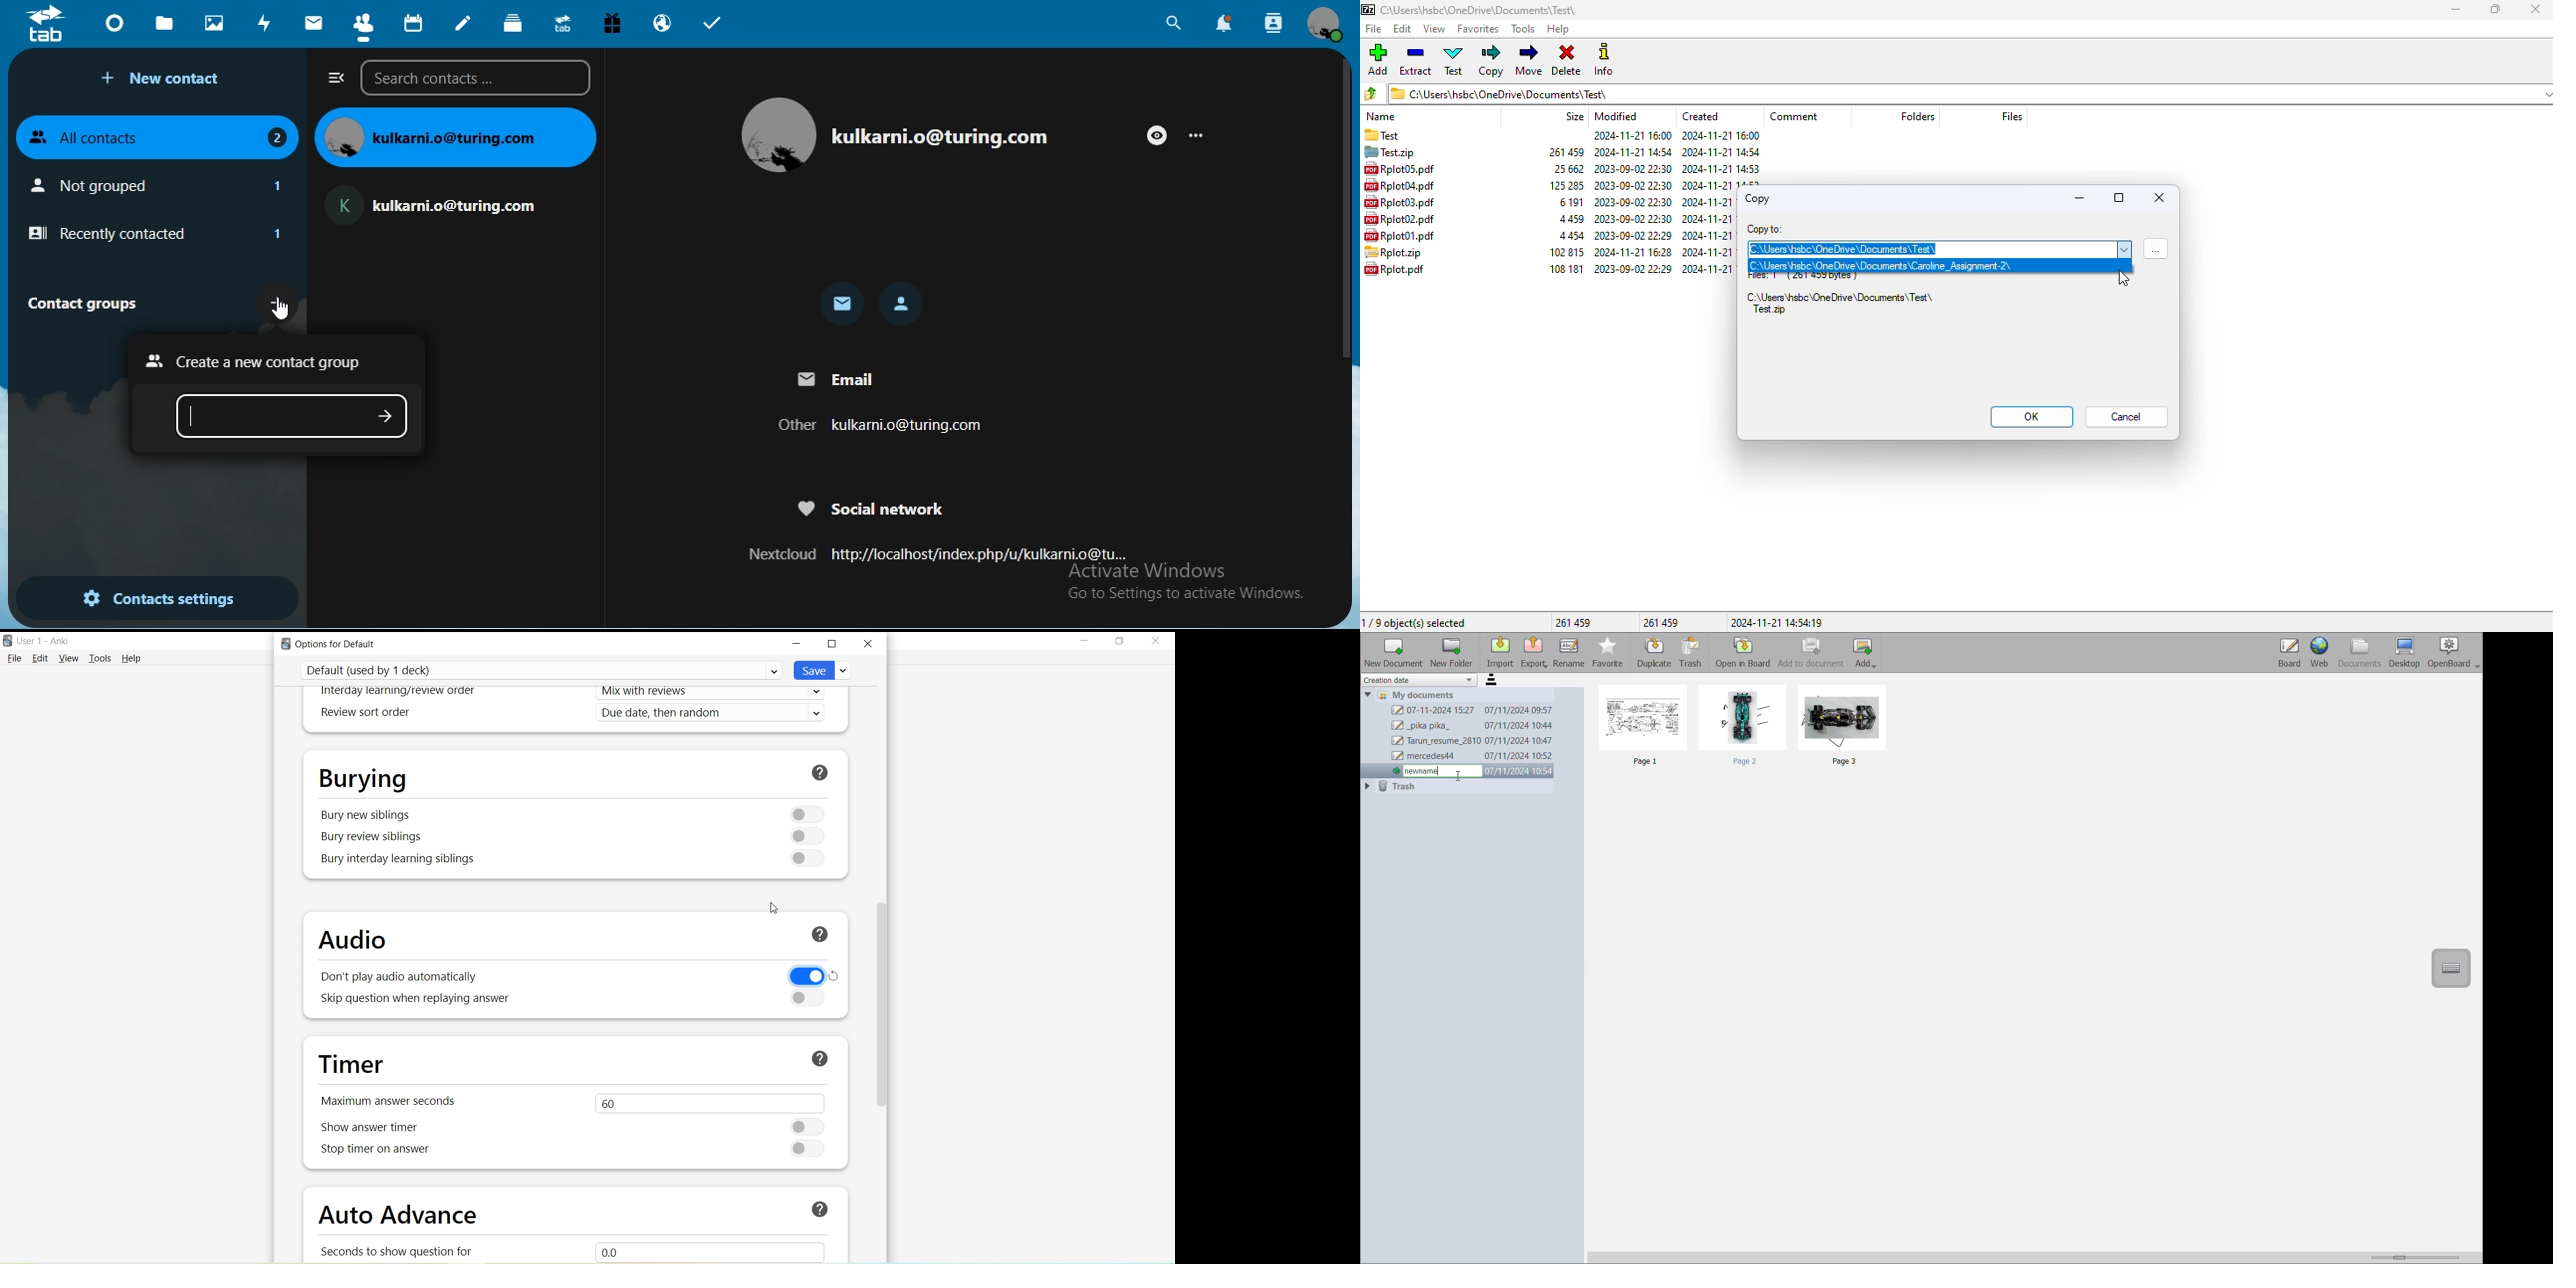  Describe the element at coordinates (394, 1100) in the screenshot. I see `Maximum answer seconds` at that location.